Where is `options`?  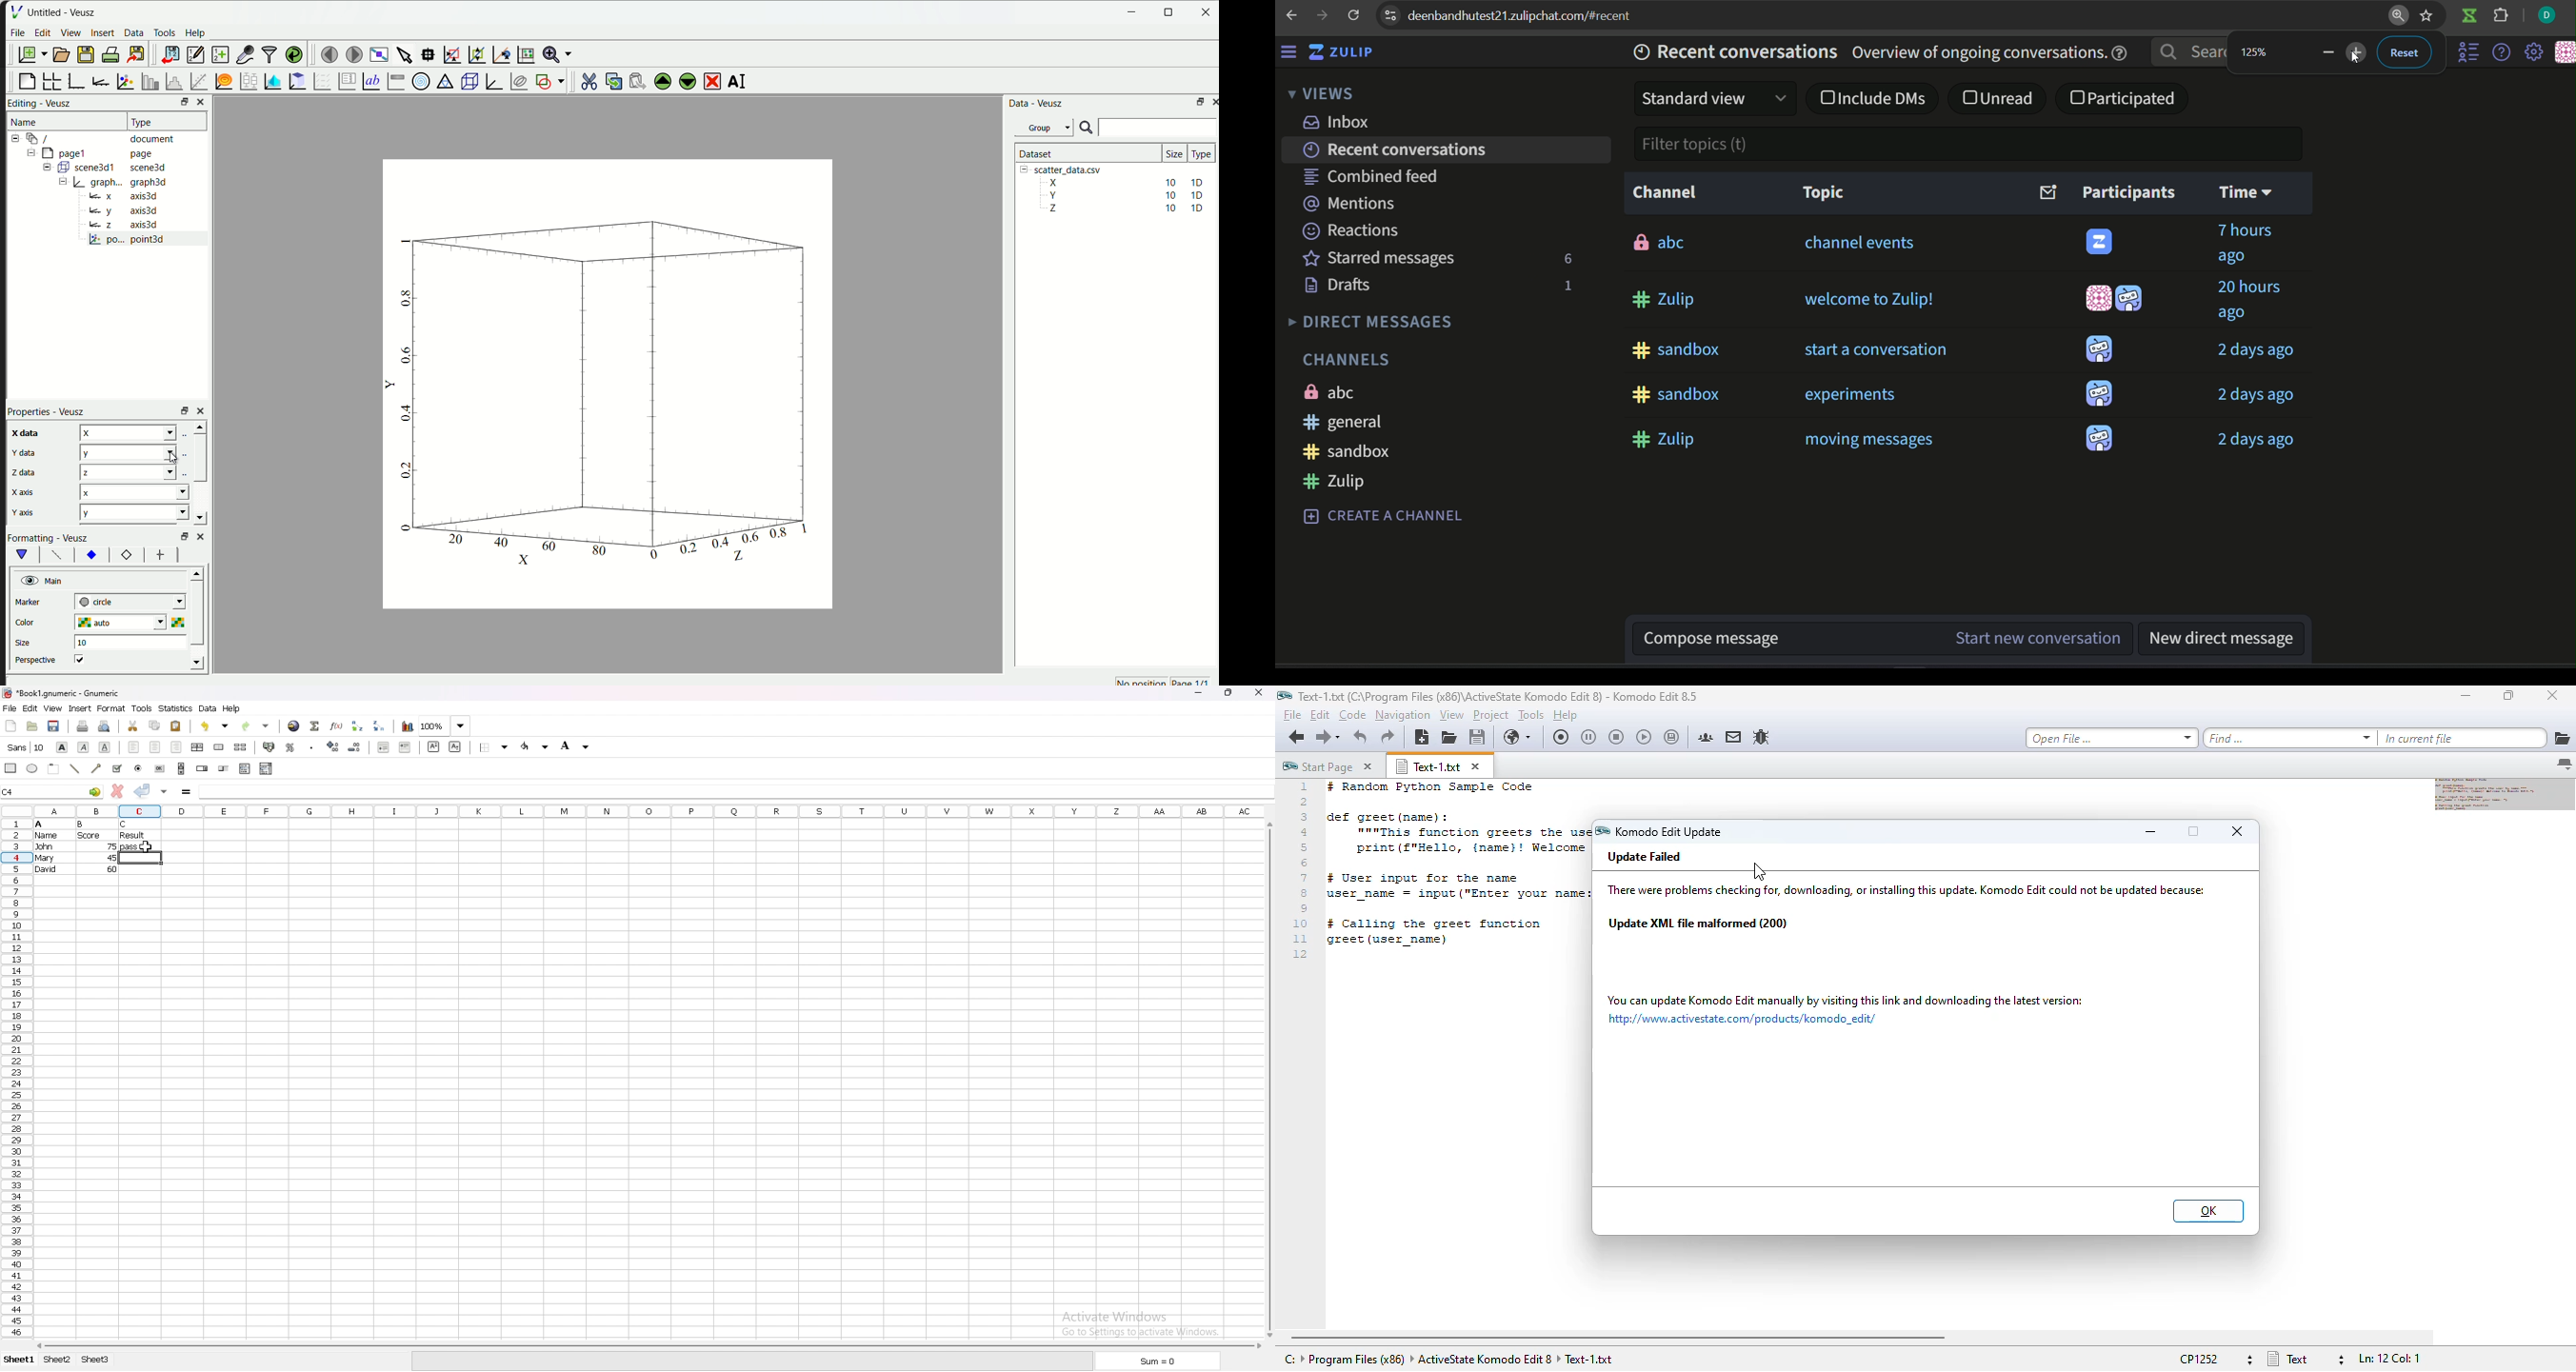 options is located at coordinates (1390, 14).